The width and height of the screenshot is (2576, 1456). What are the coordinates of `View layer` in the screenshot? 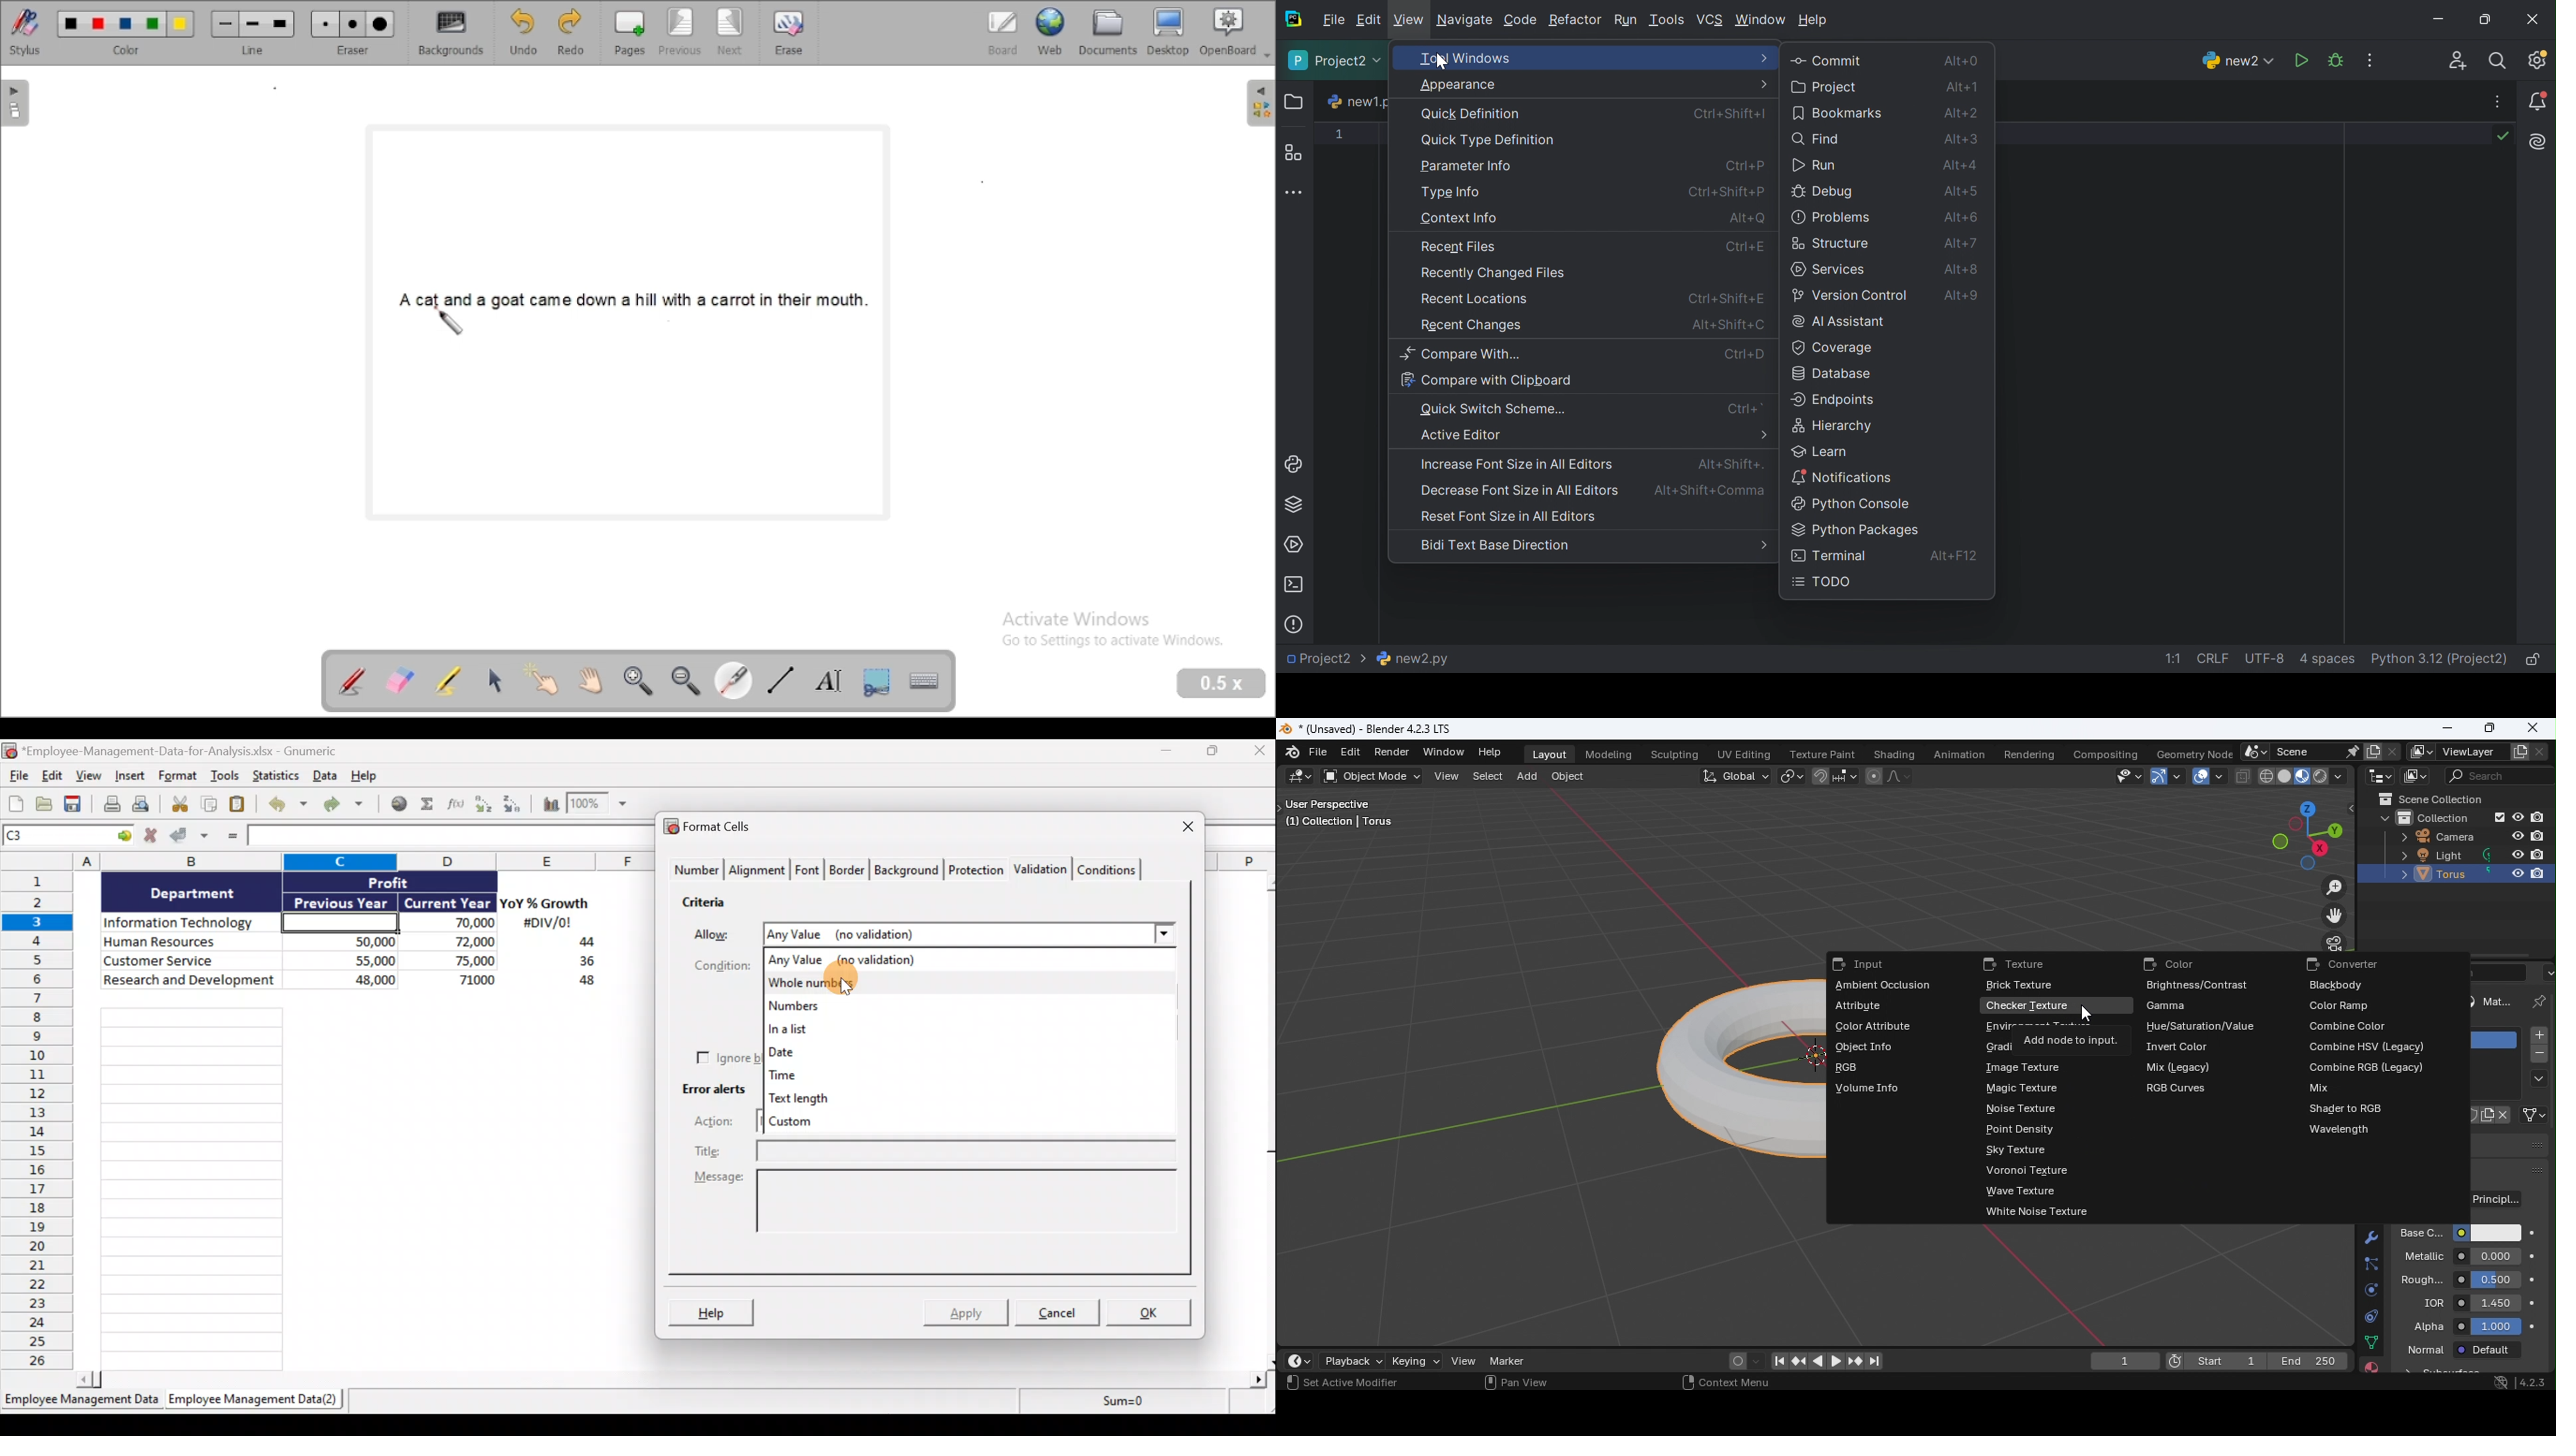 It's located at (2467, 751).